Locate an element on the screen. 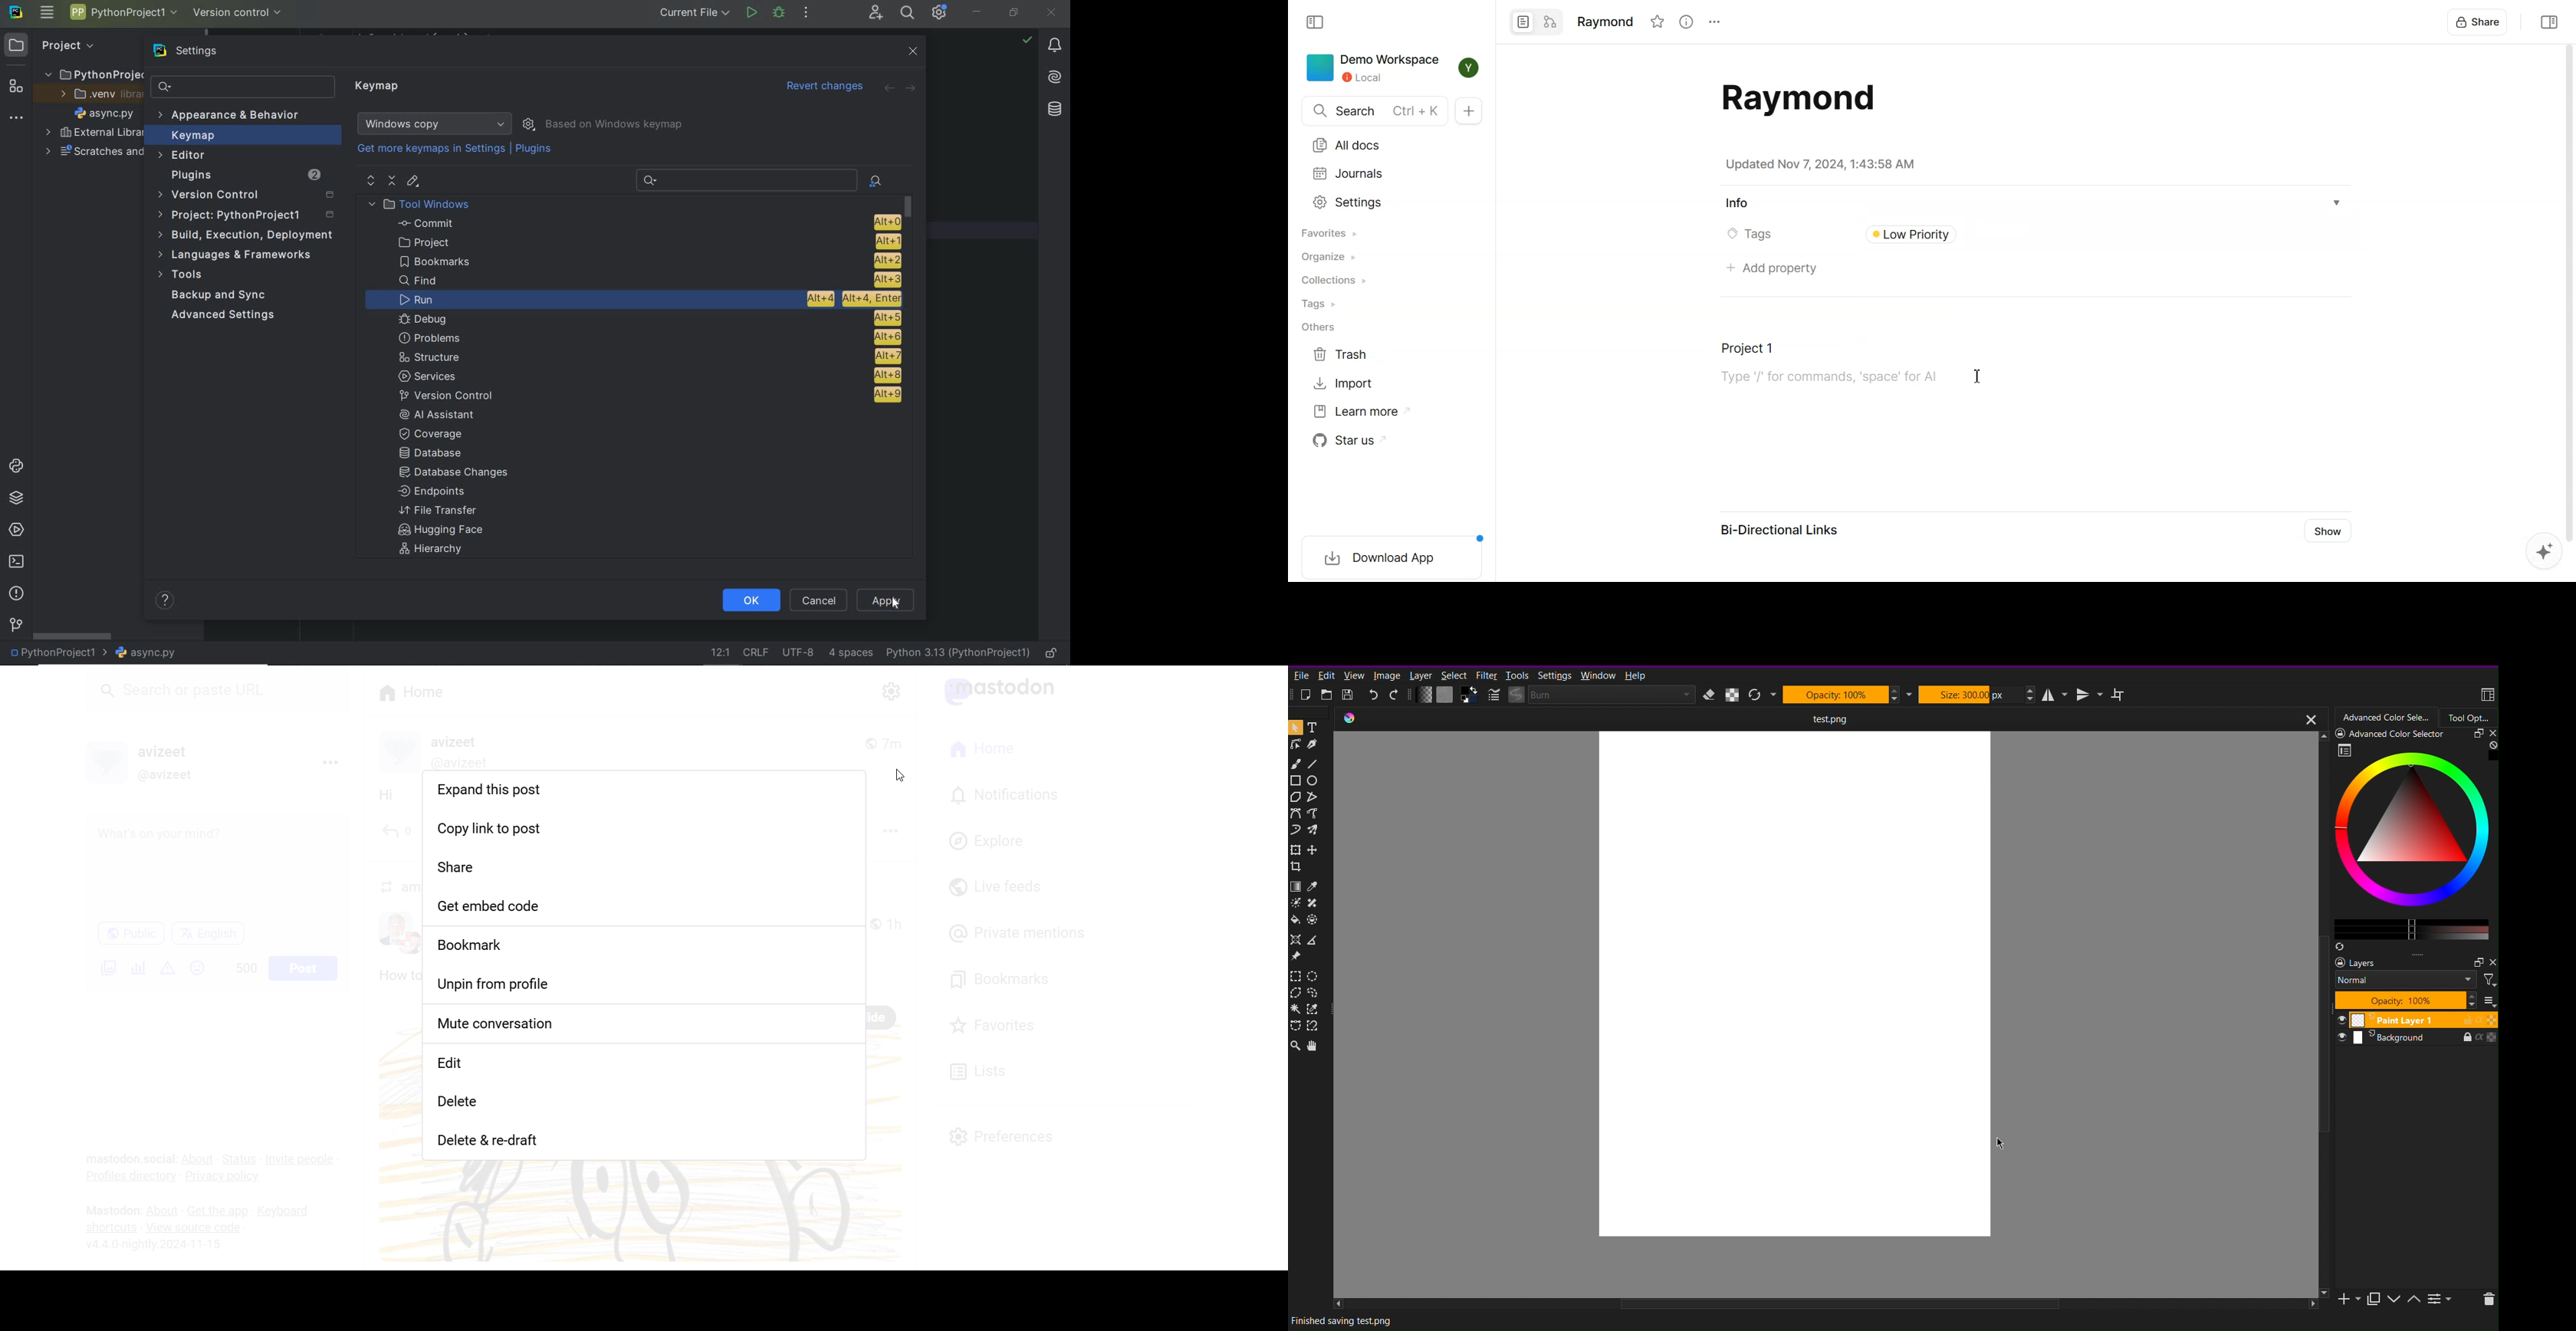  Endpoints is located at coordinates (433, 492).